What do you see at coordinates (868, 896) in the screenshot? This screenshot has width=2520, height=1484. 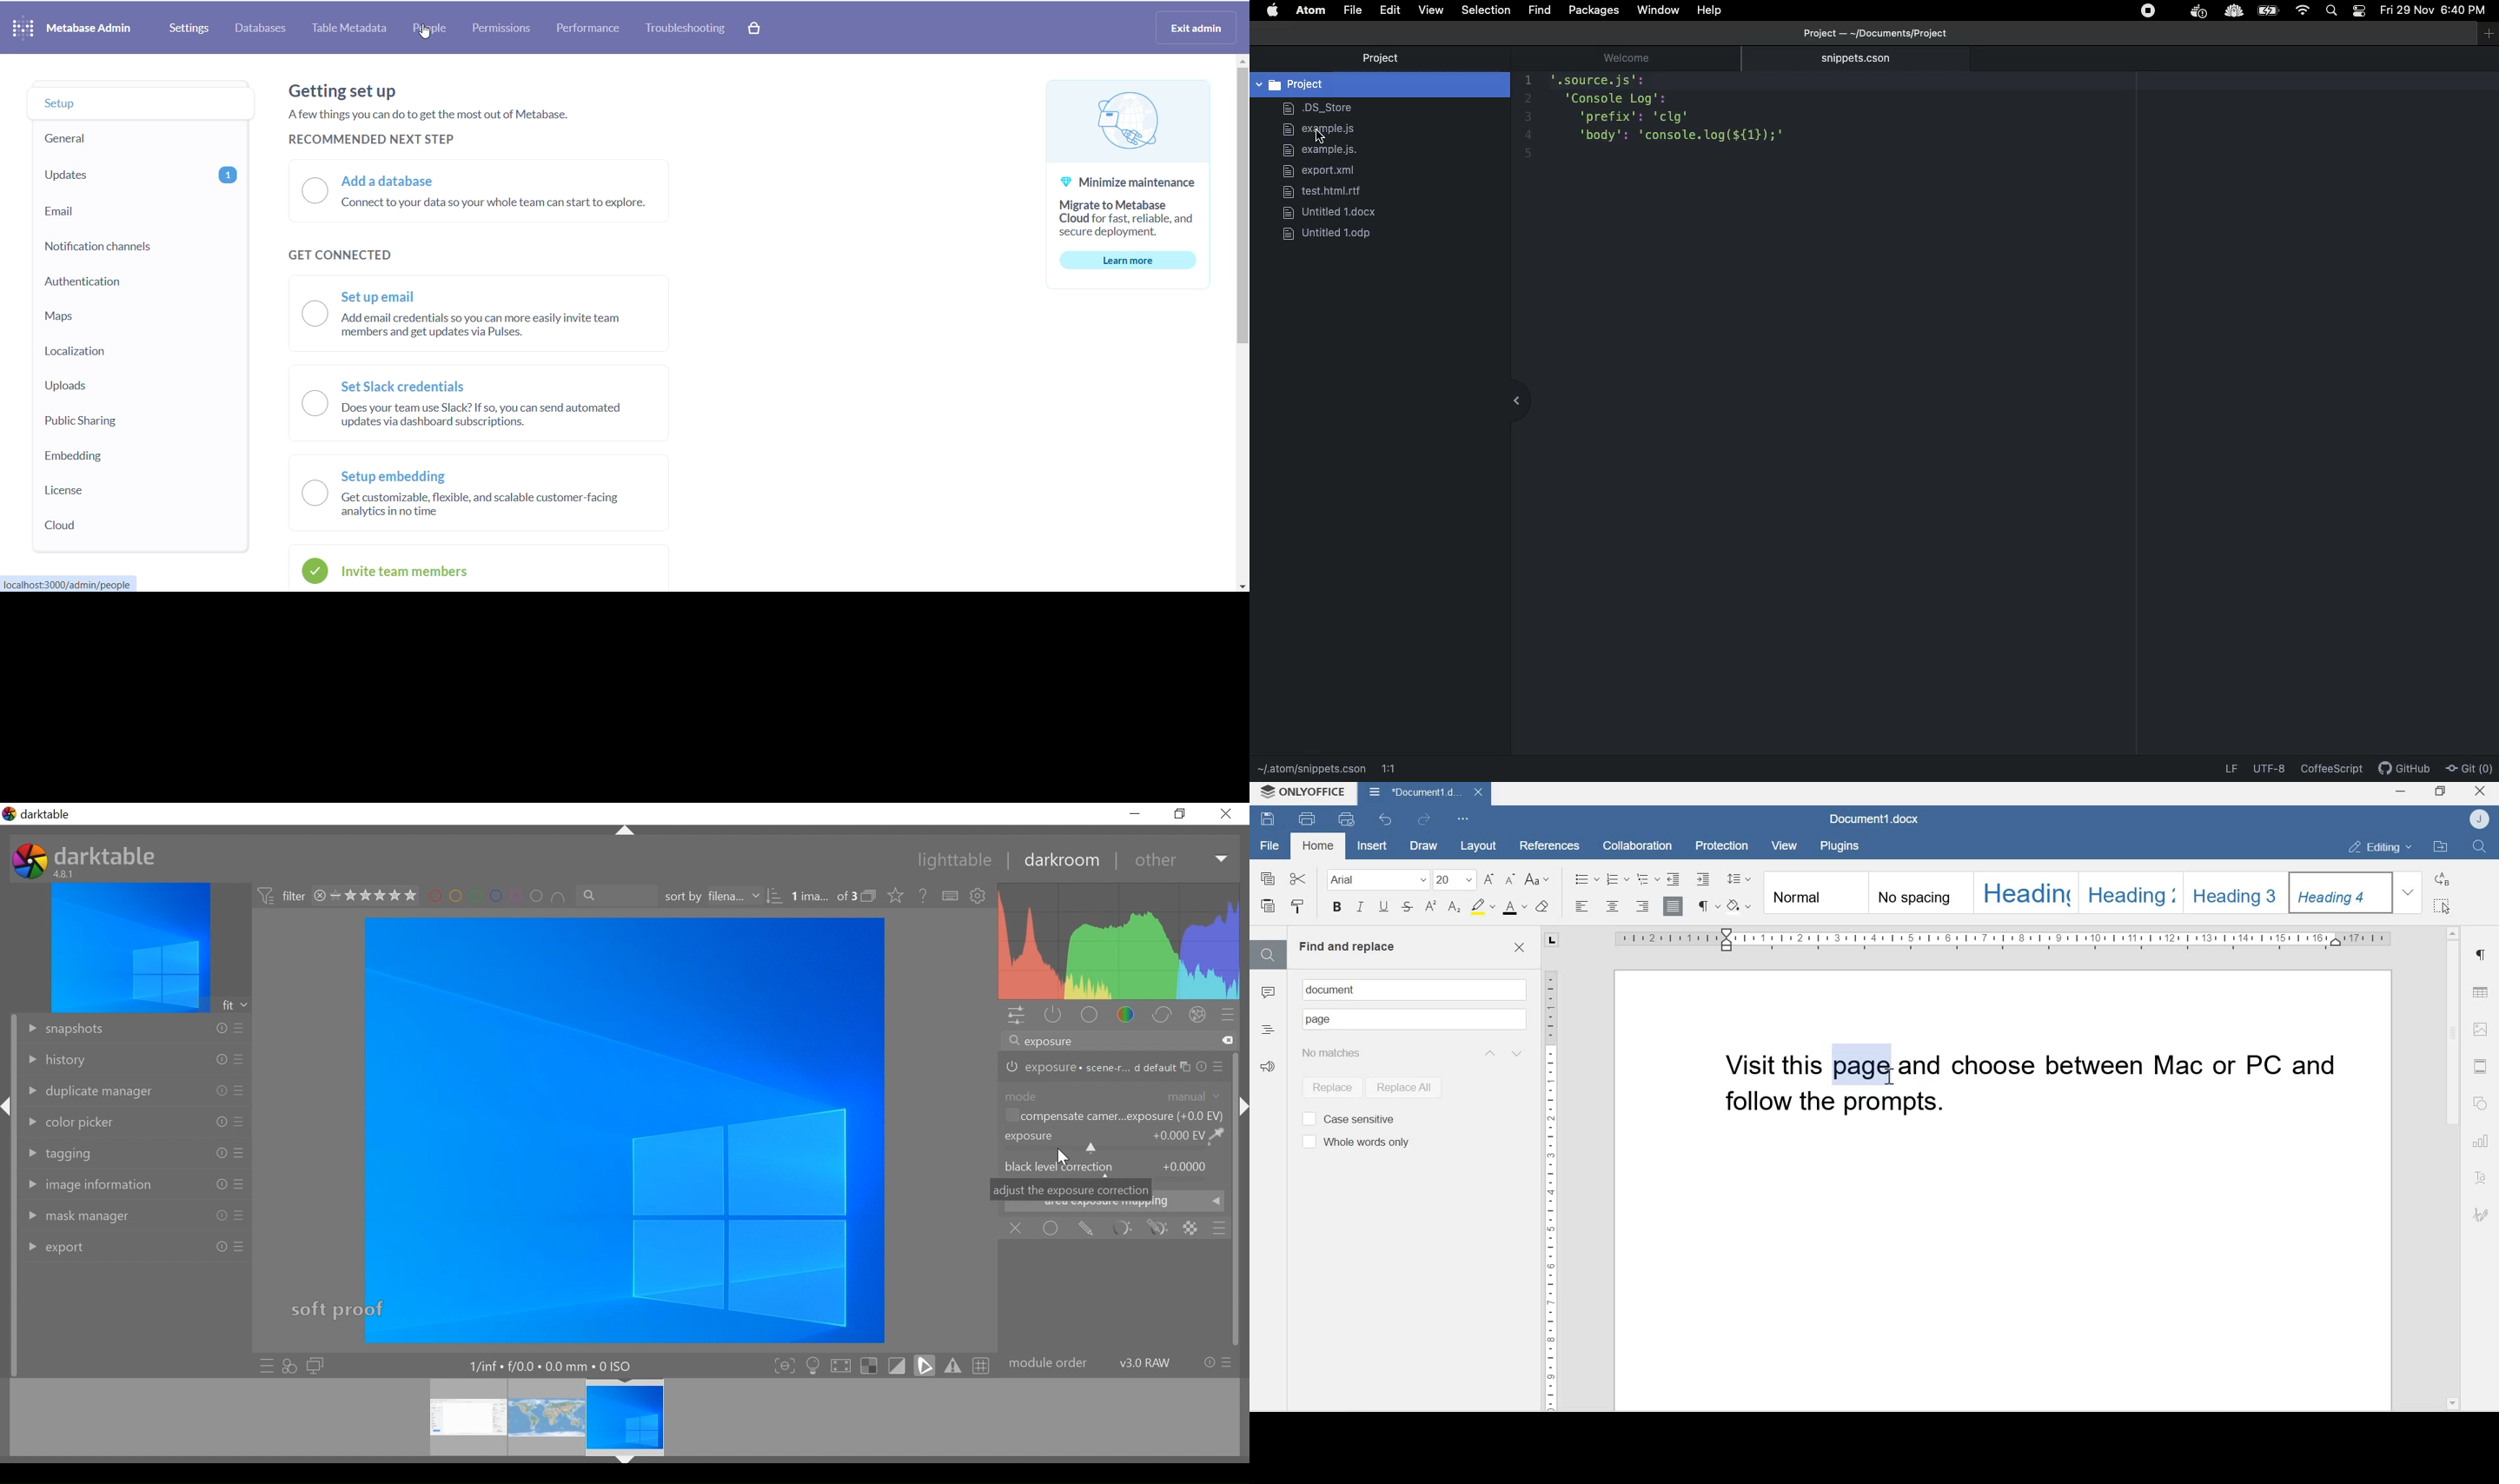 I see `expand/collapse grouped images` at bounding box center [868, 896].